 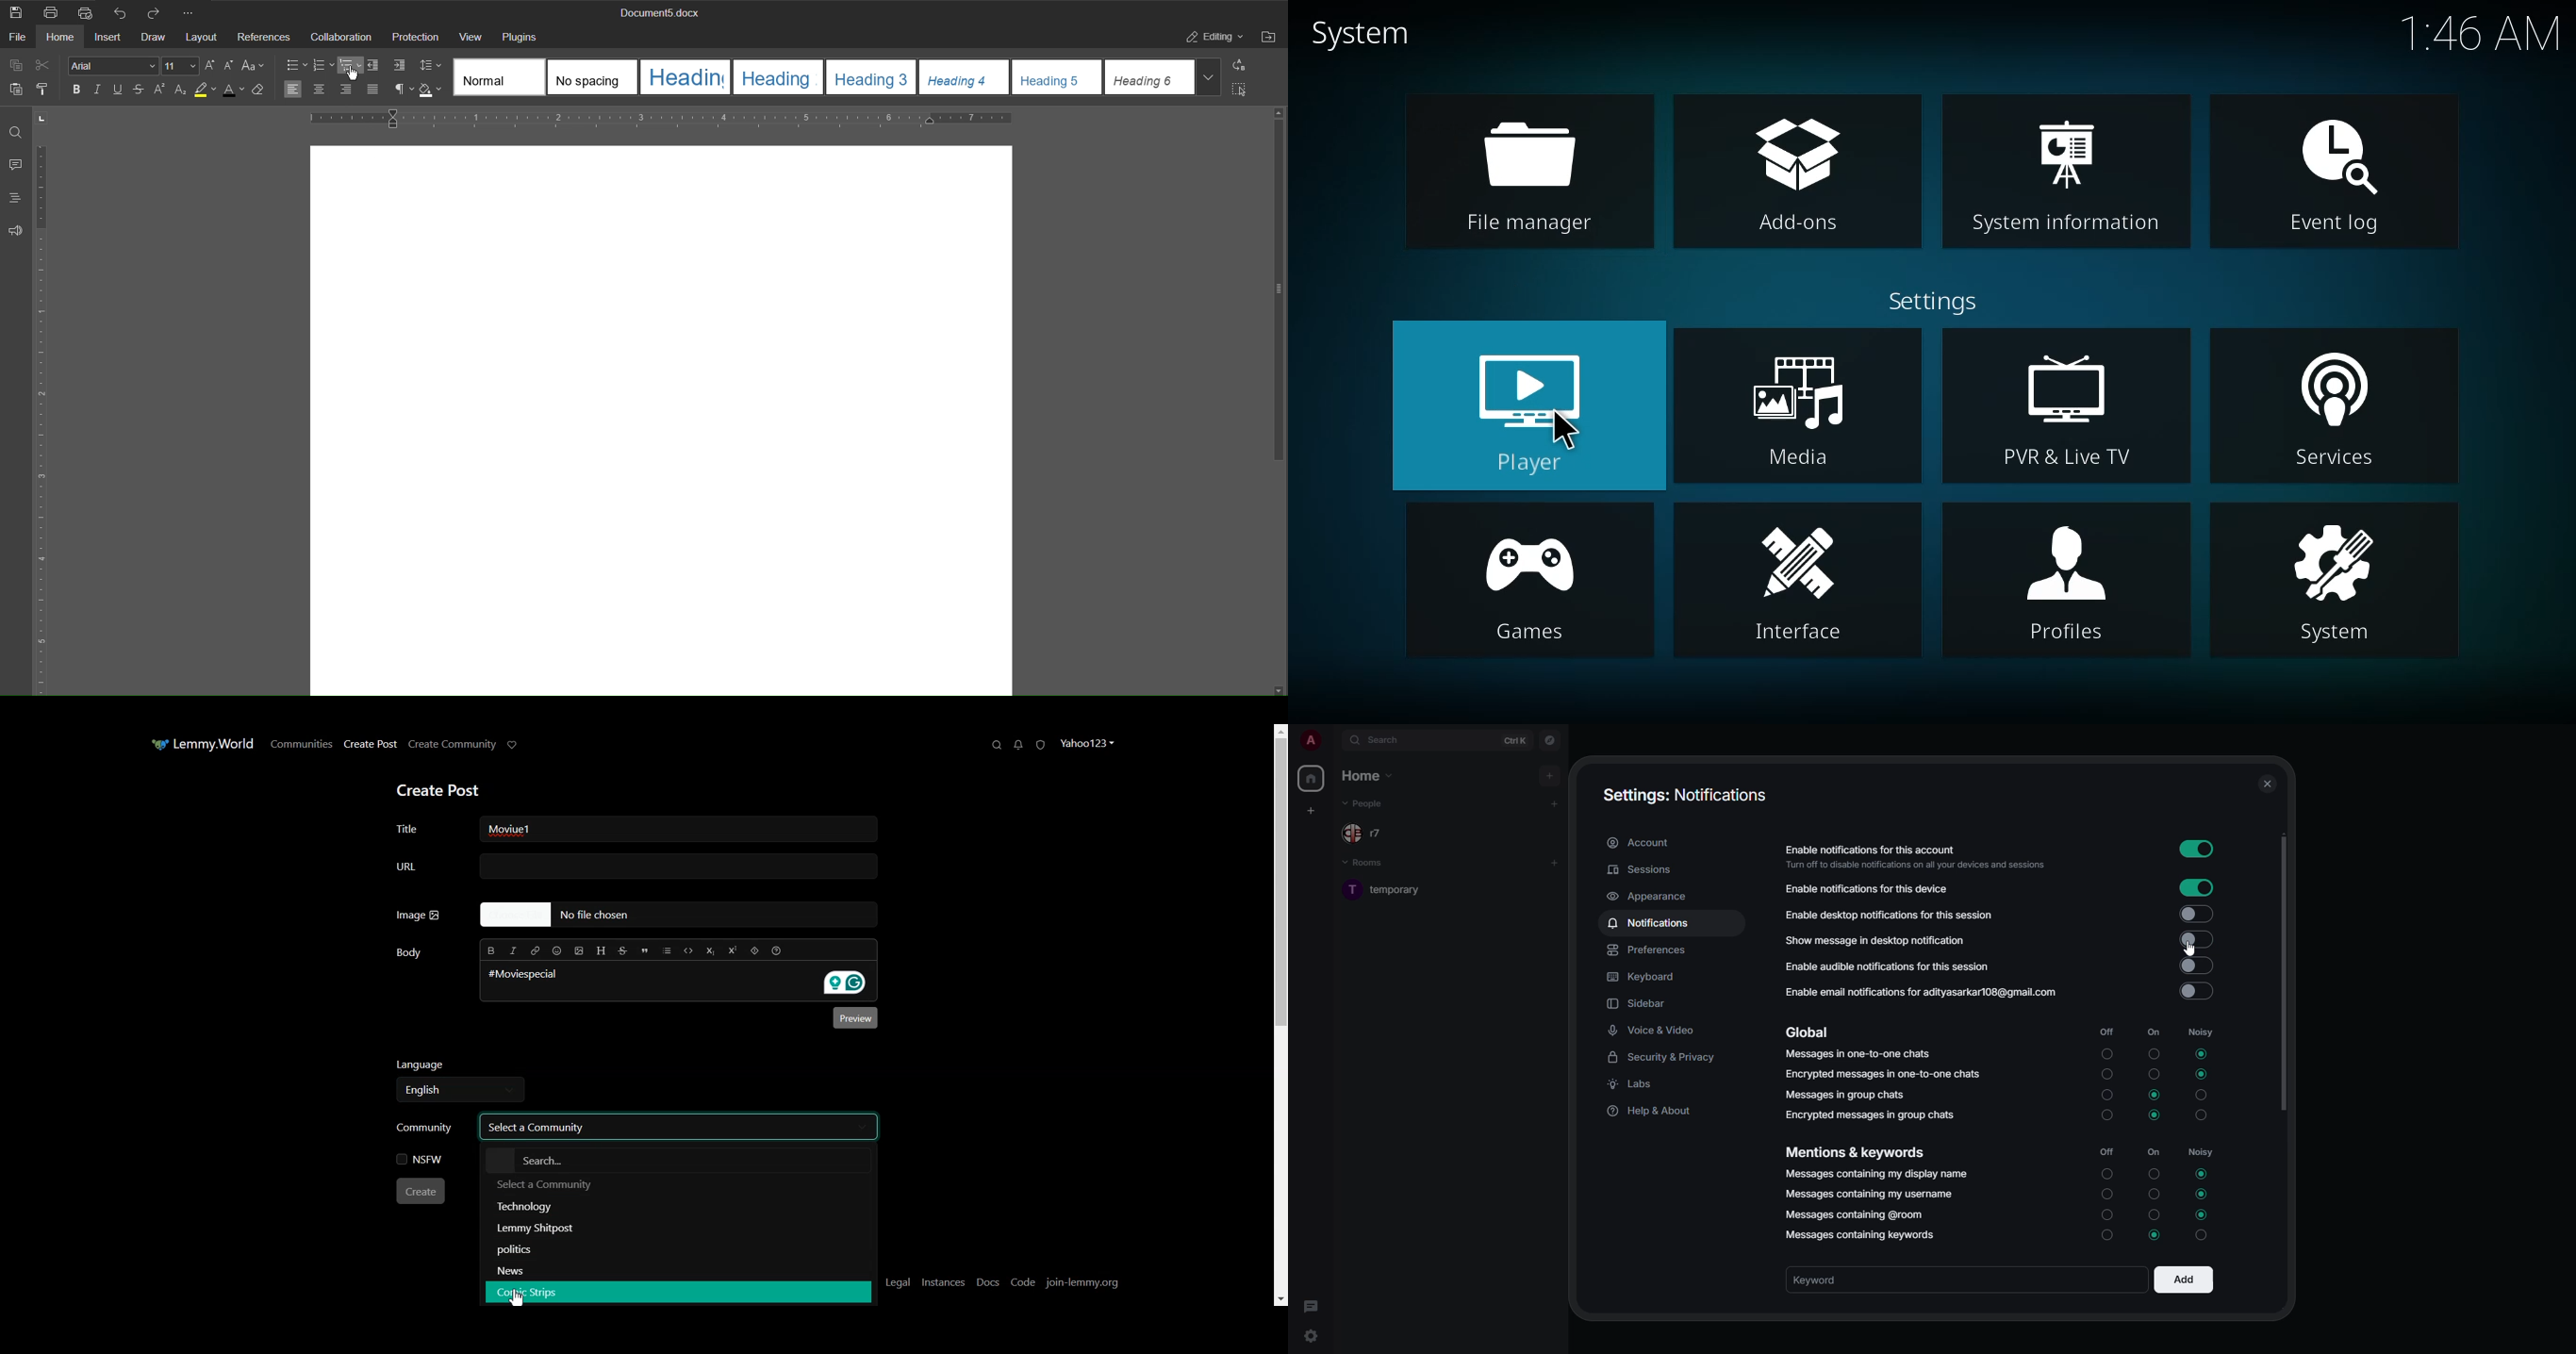 What do you see at coordinates (2203, 1193) in the screenshot?
I see `selected` at bounding box center [2203, 1193].